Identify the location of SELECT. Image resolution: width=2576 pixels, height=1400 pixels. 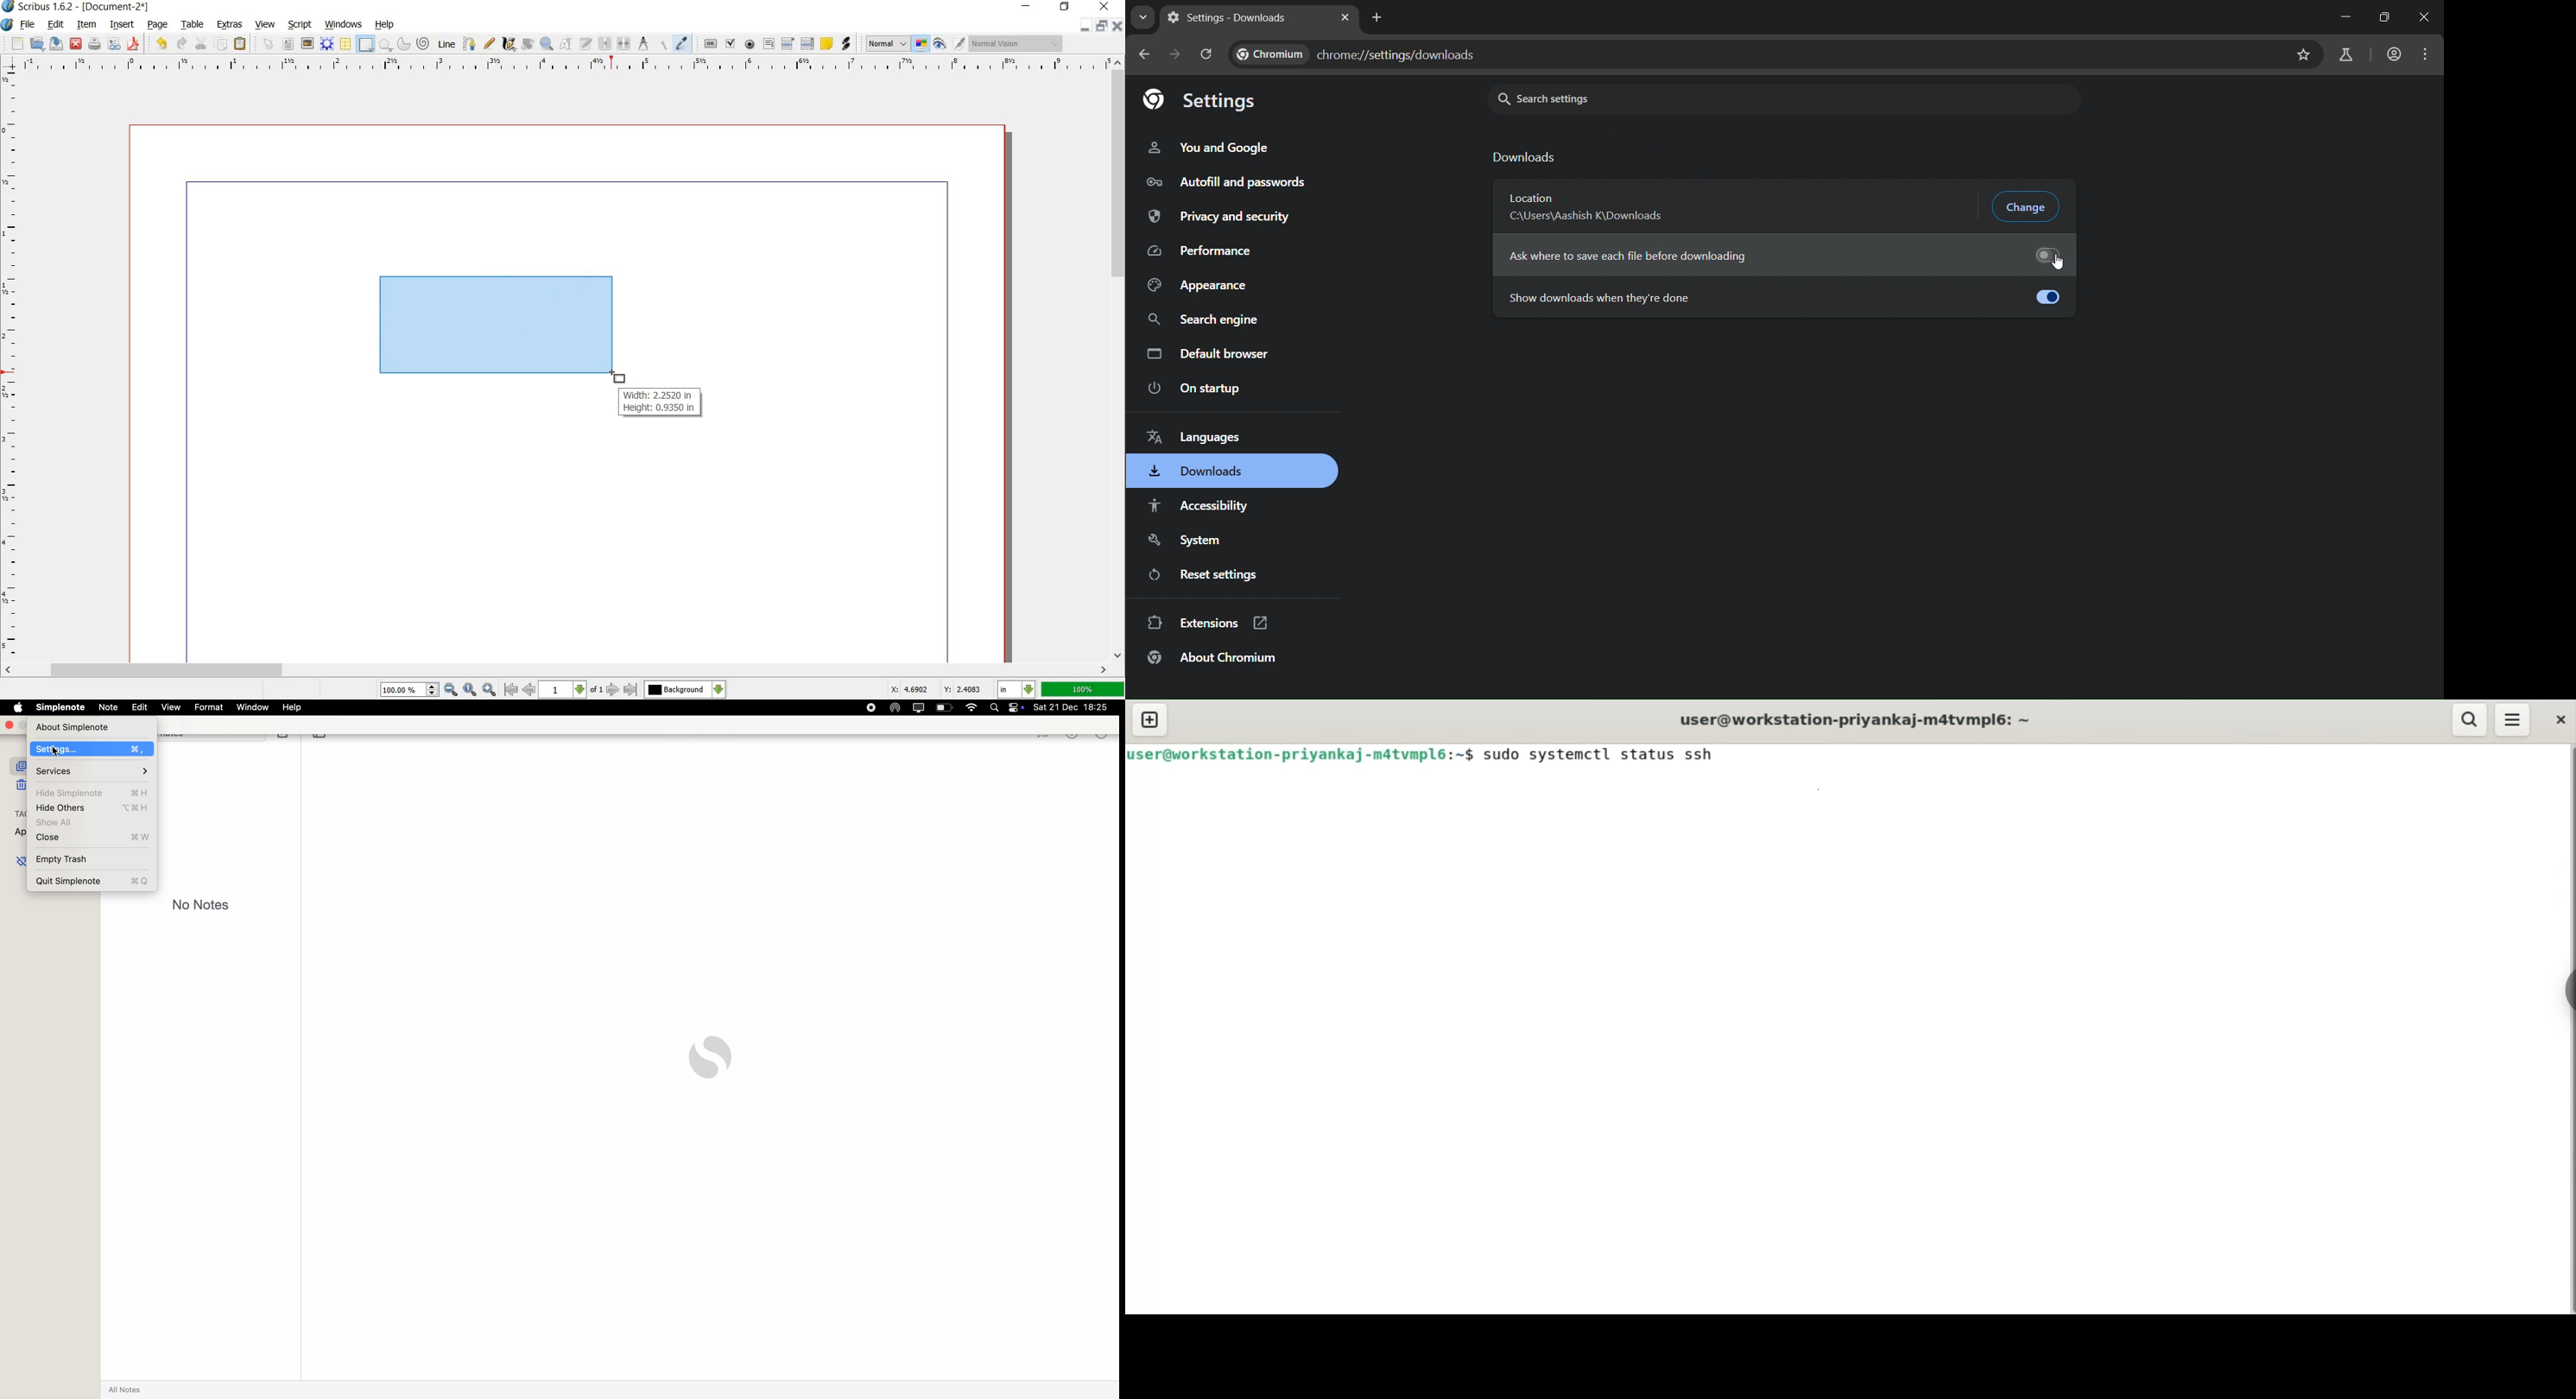
(269, 45).